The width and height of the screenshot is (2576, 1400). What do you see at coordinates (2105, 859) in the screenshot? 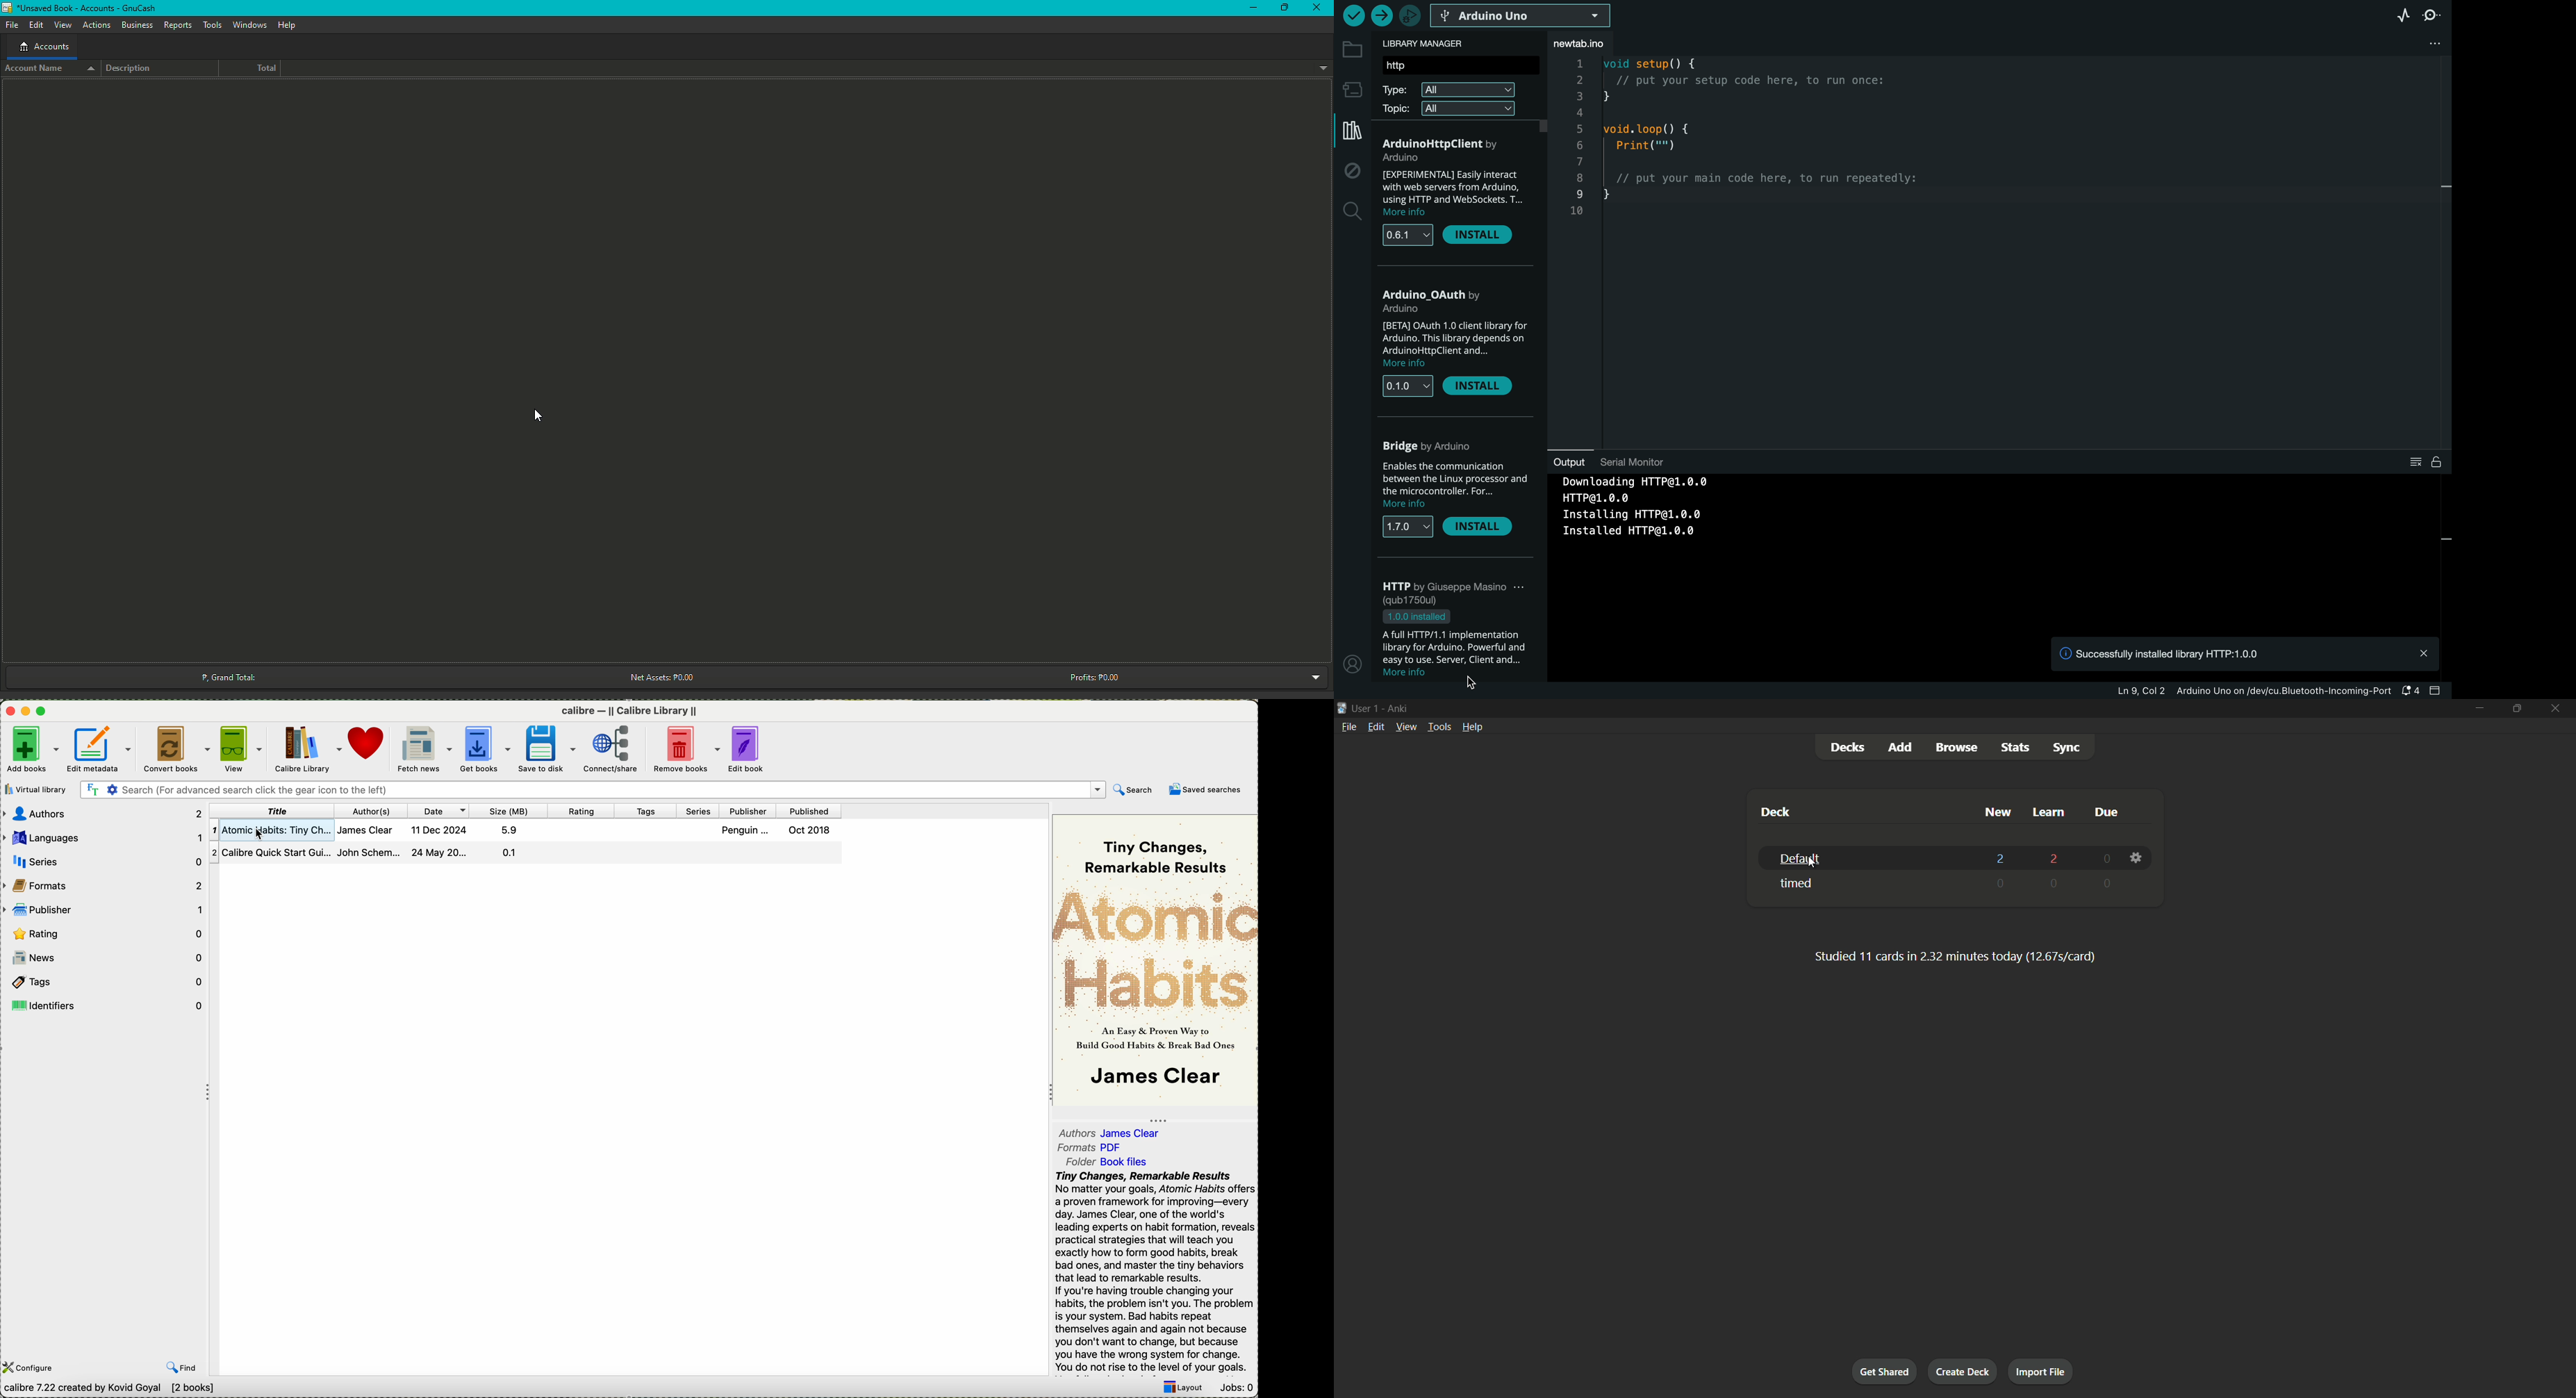
I see `0` at bounding box center [2105, 859].